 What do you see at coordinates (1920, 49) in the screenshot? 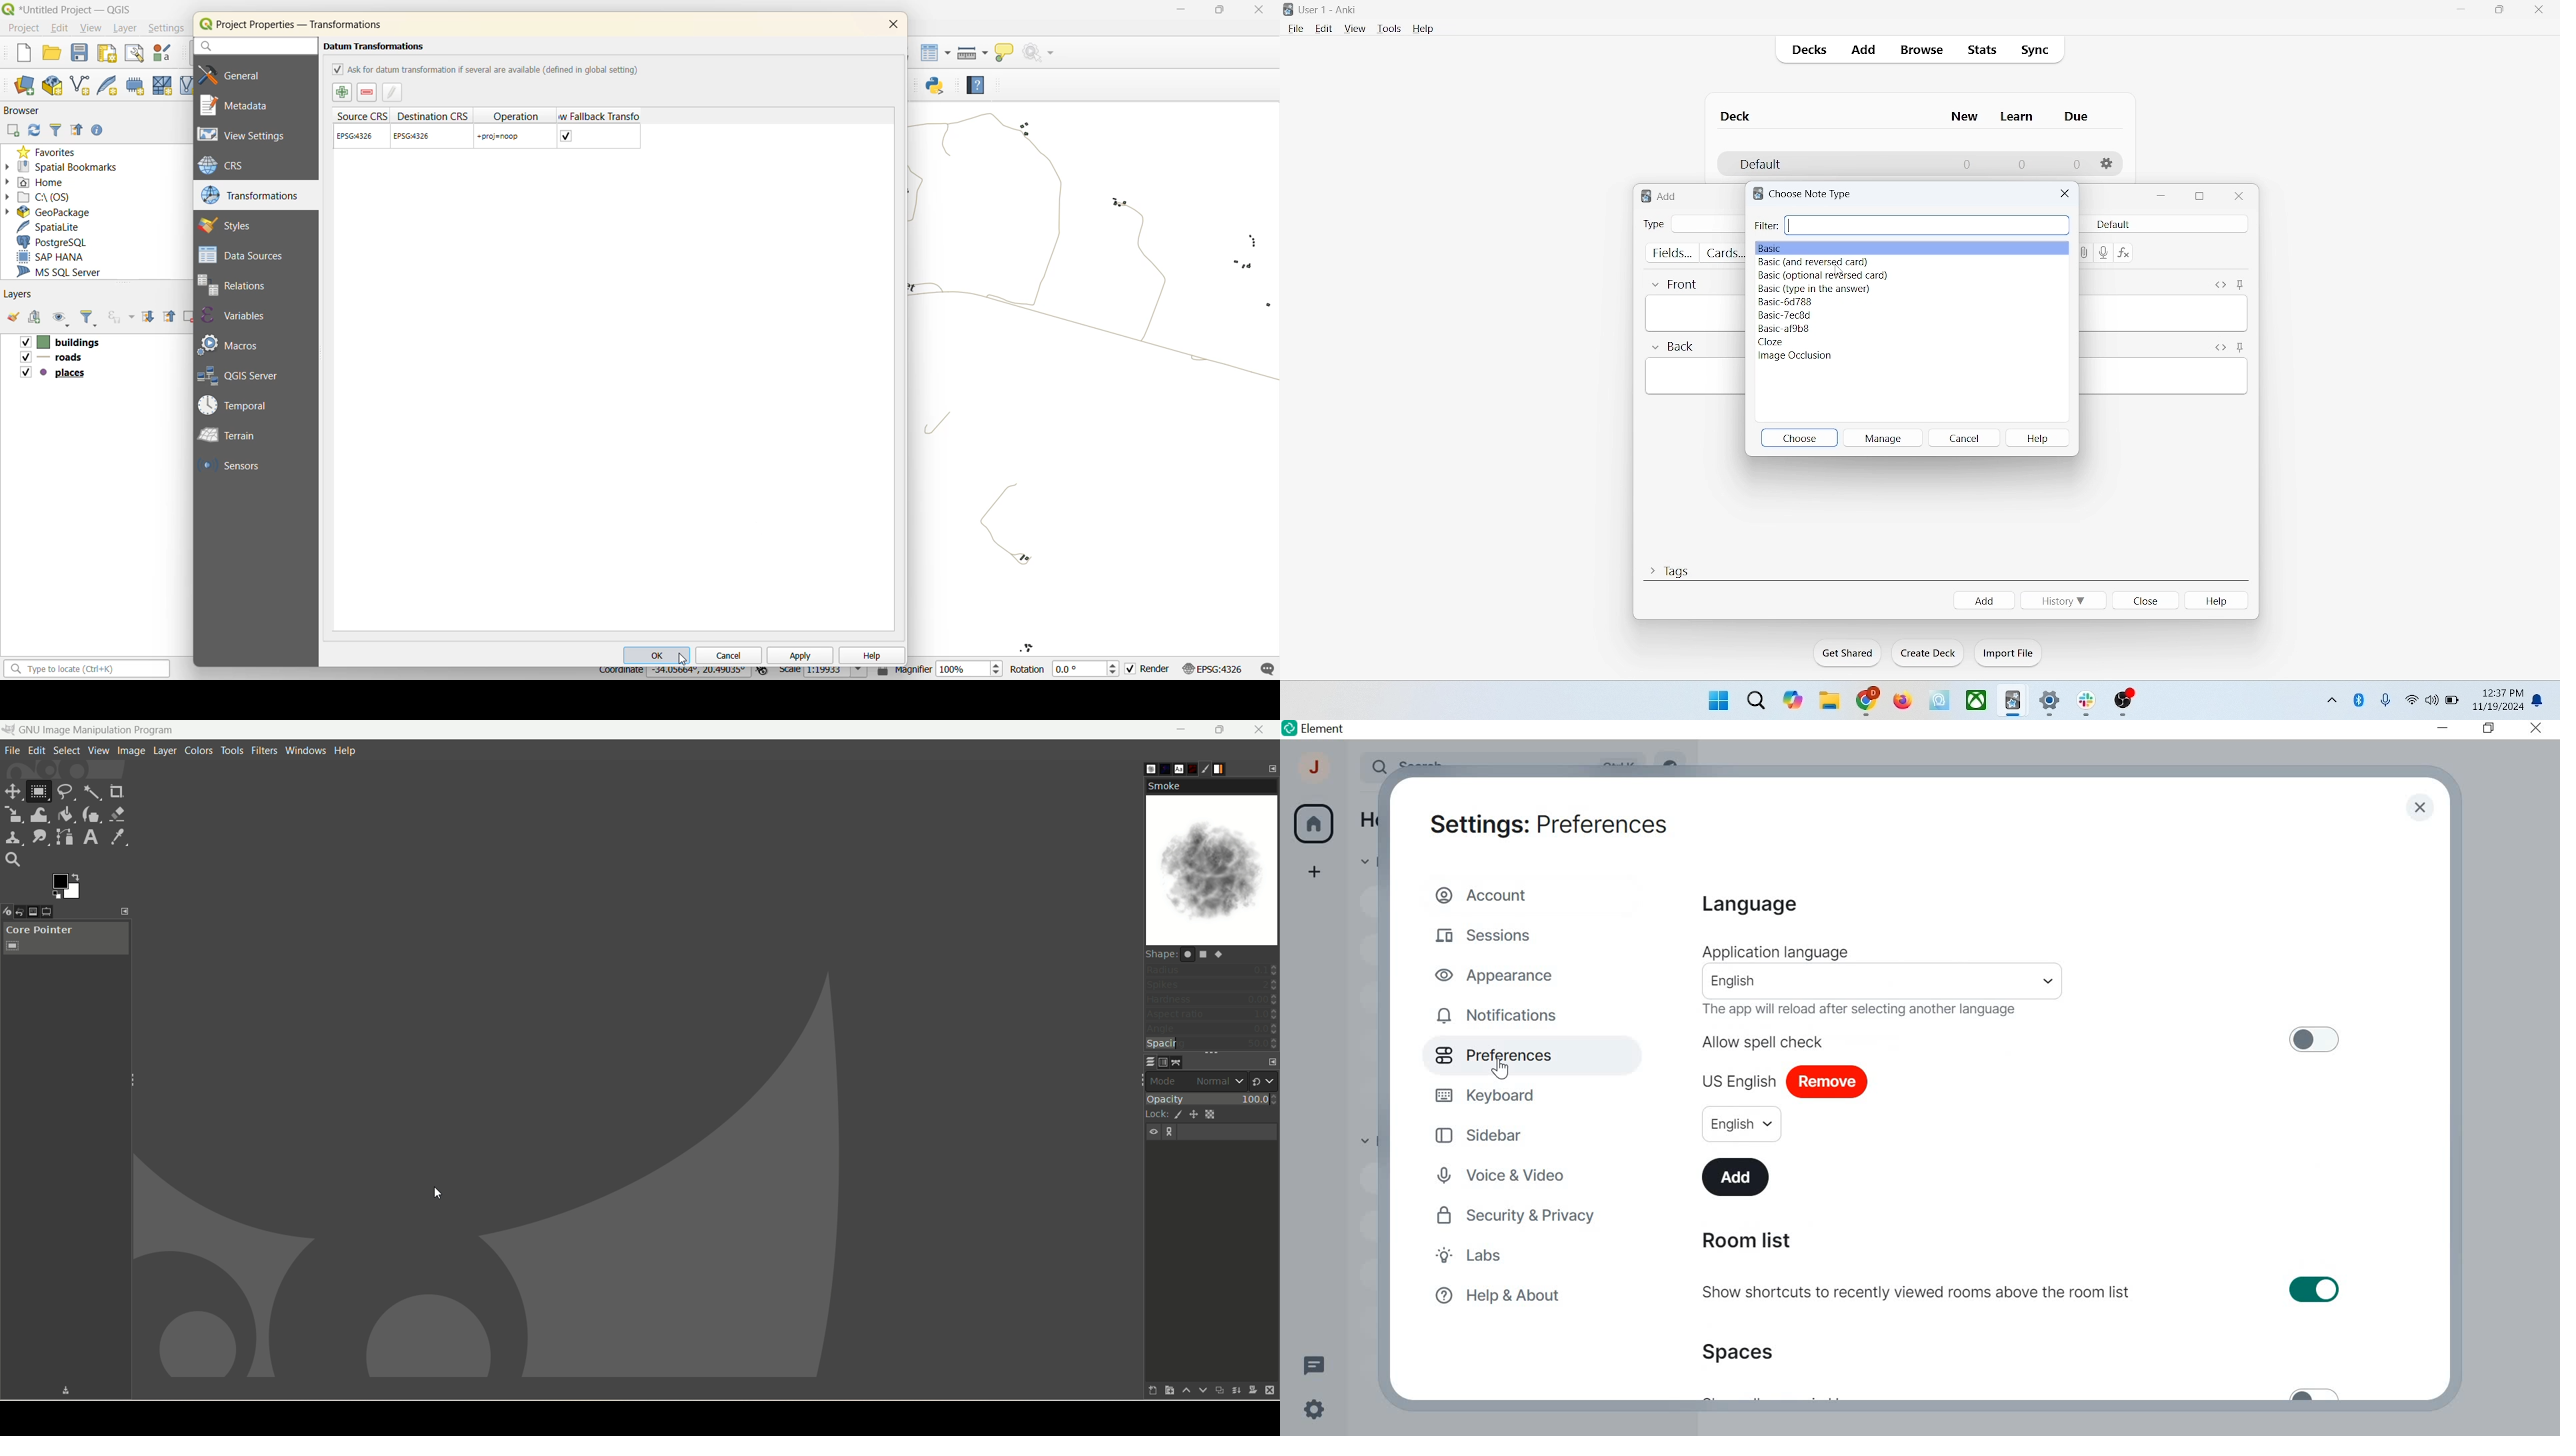
I see `browse` at bounding box center [1920, 49].